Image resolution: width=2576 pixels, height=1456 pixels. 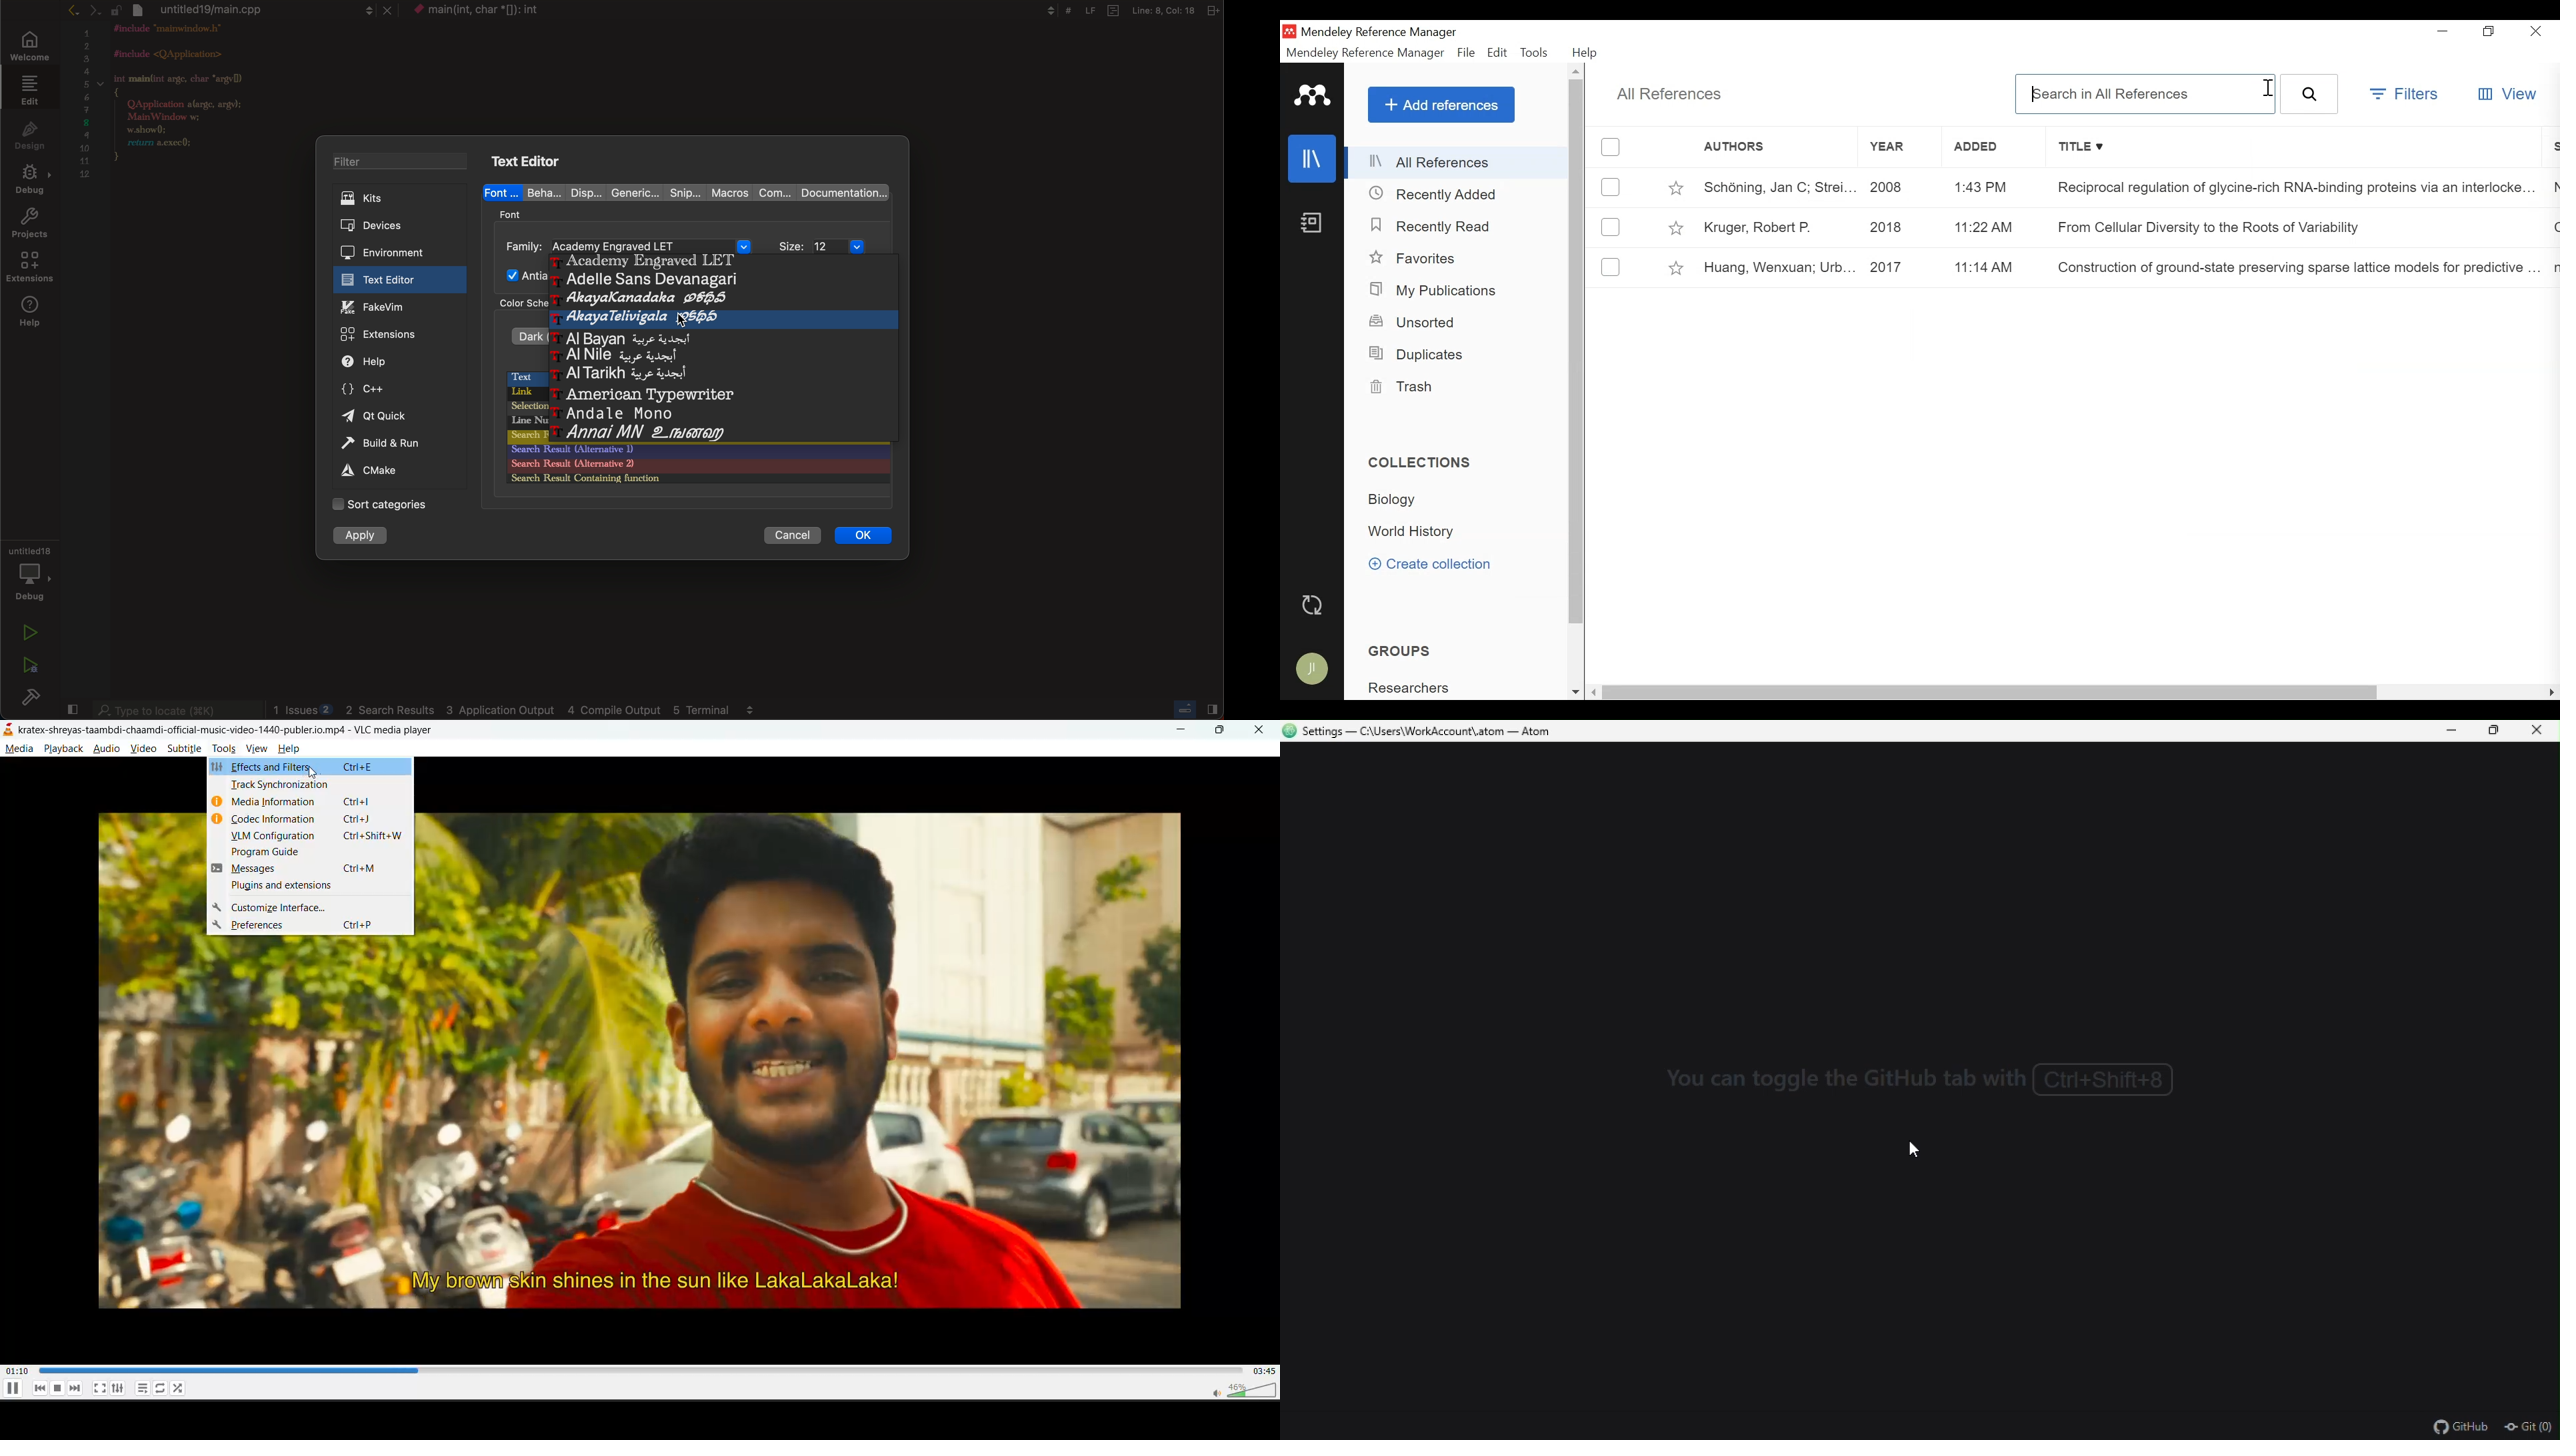 I want to click on Close, so click(x=2537, y=31).